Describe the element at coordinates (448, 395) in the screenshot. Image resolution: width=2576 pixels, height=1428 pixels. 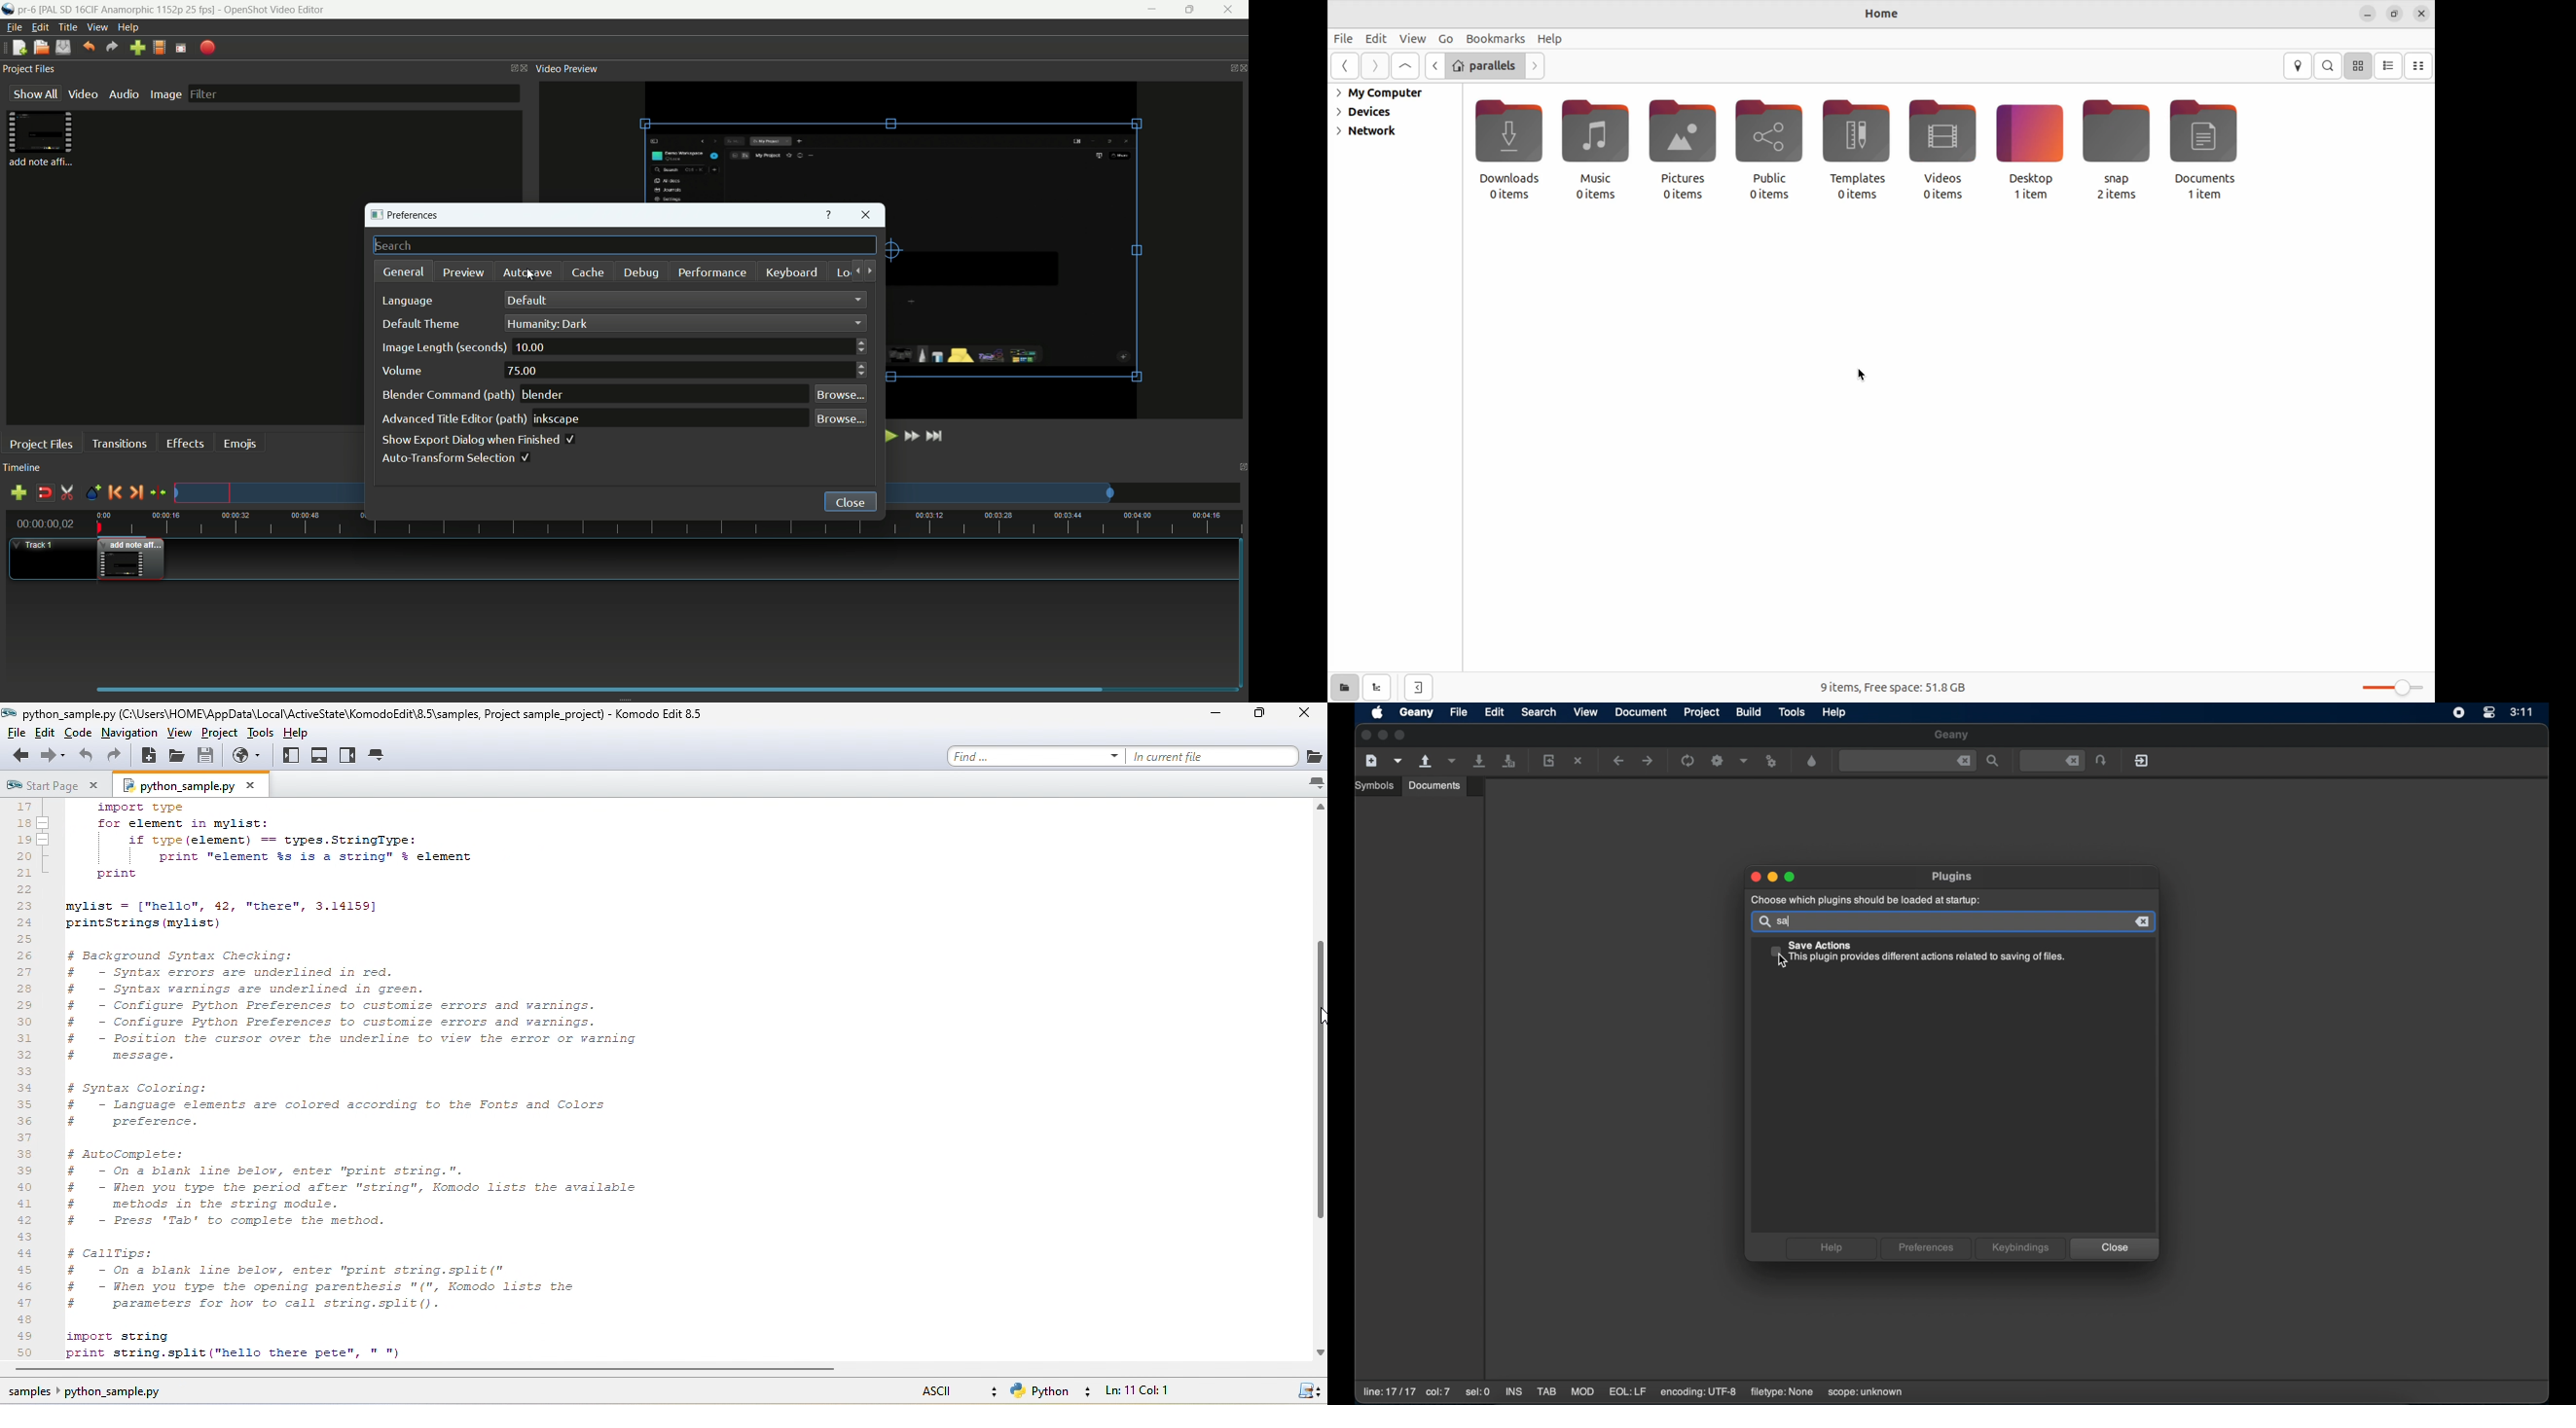
I see `blender` at that location.